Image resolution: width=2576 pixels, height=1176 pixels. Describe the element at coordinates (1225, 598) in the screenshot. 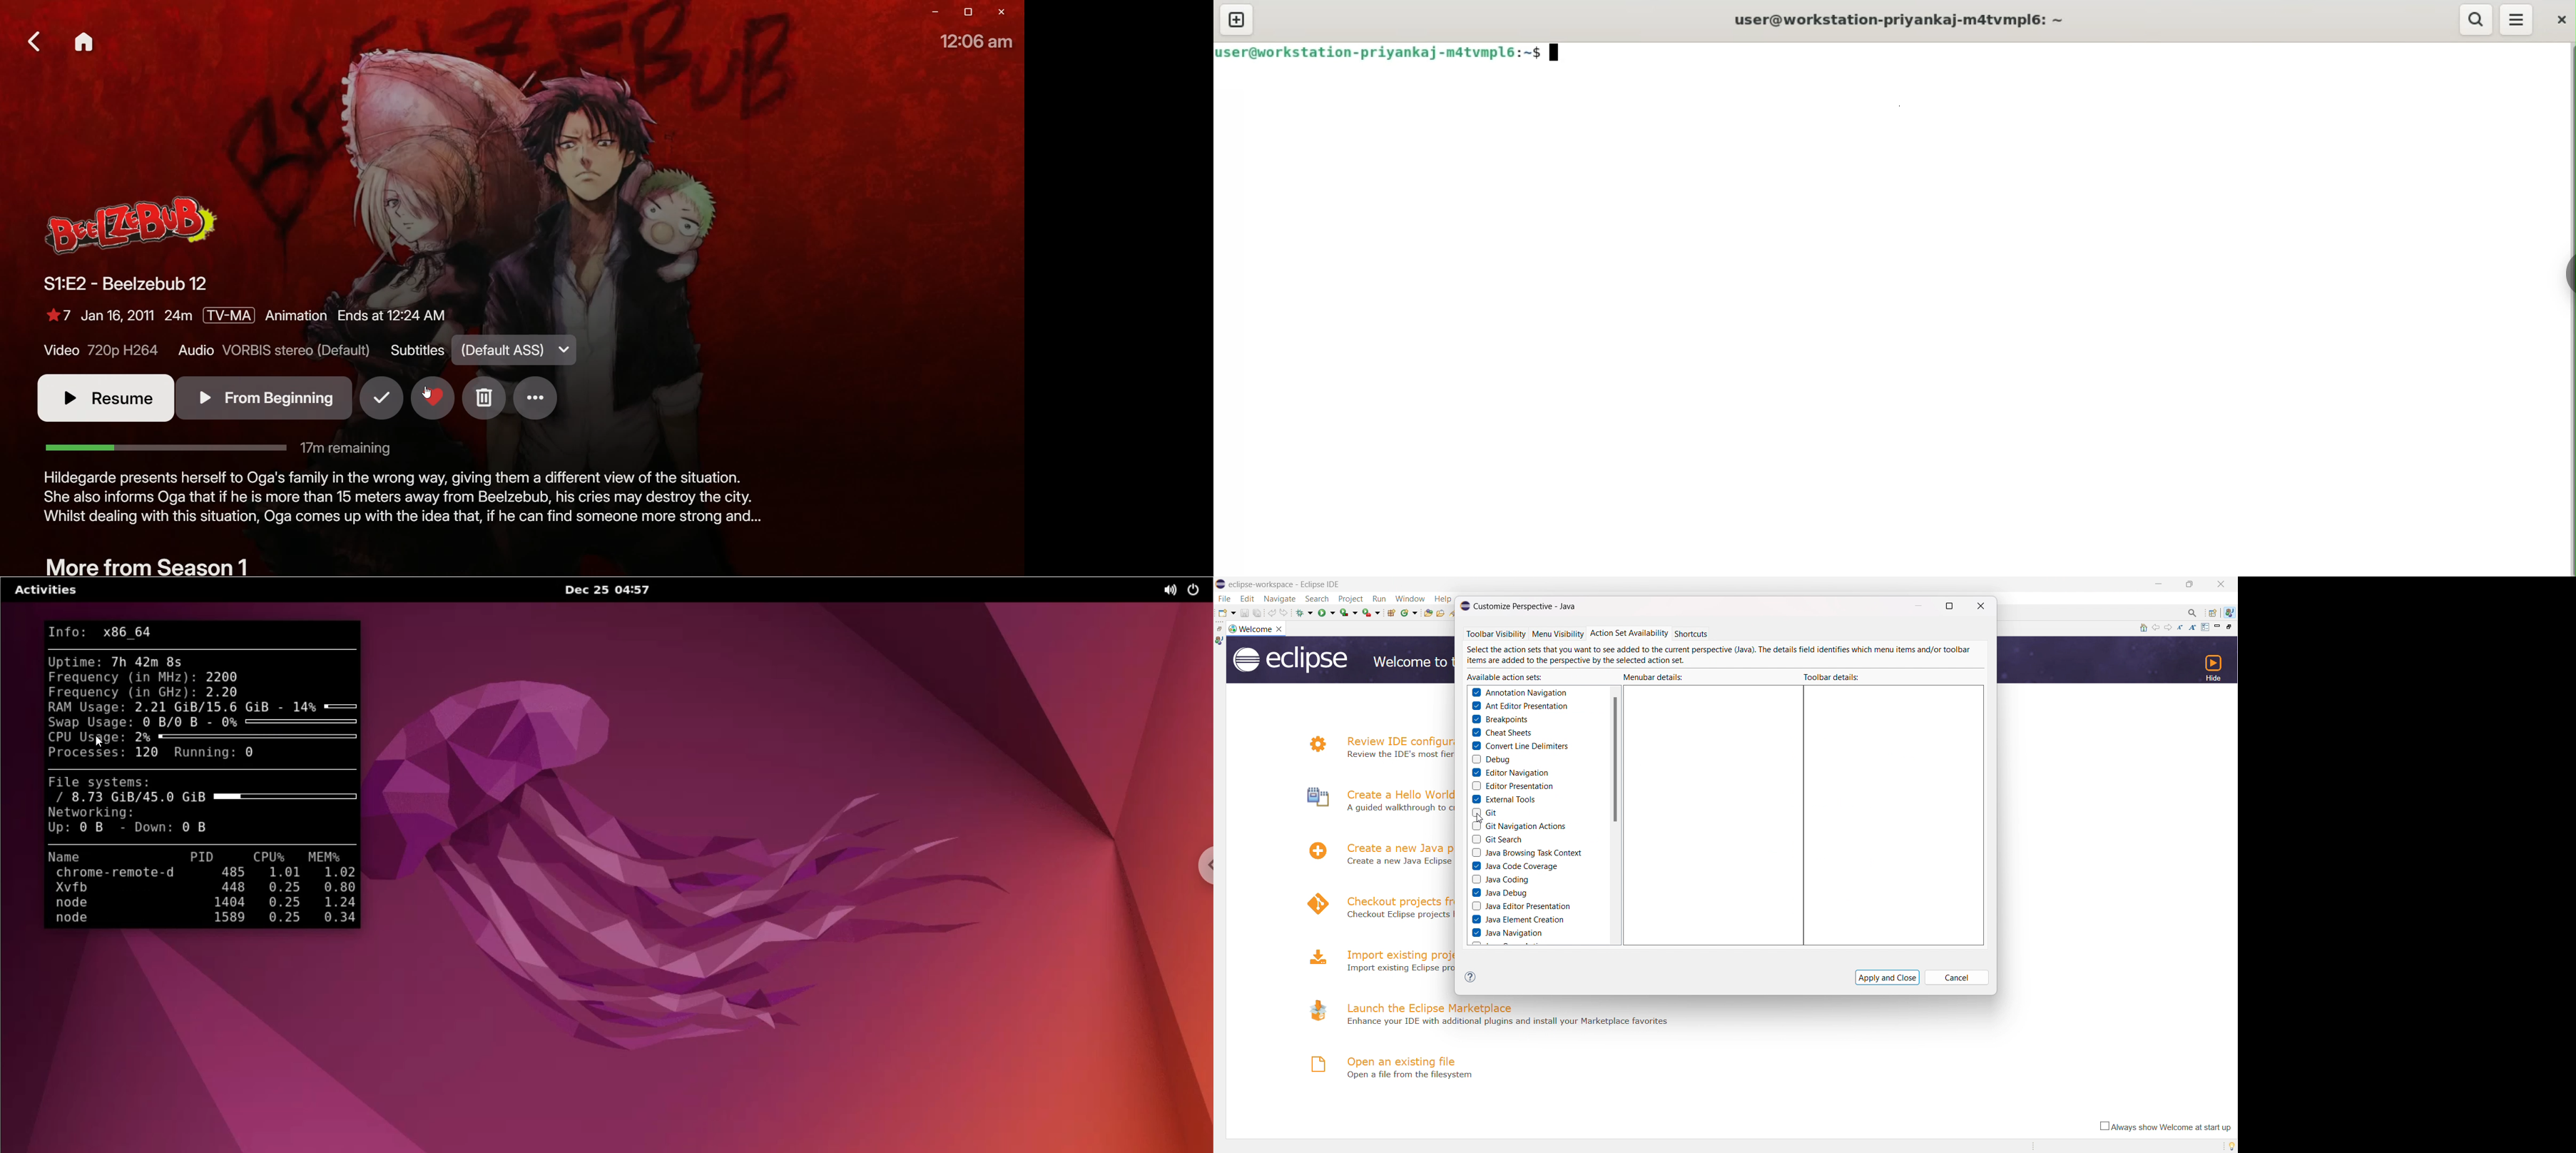

I see `file` at that location.